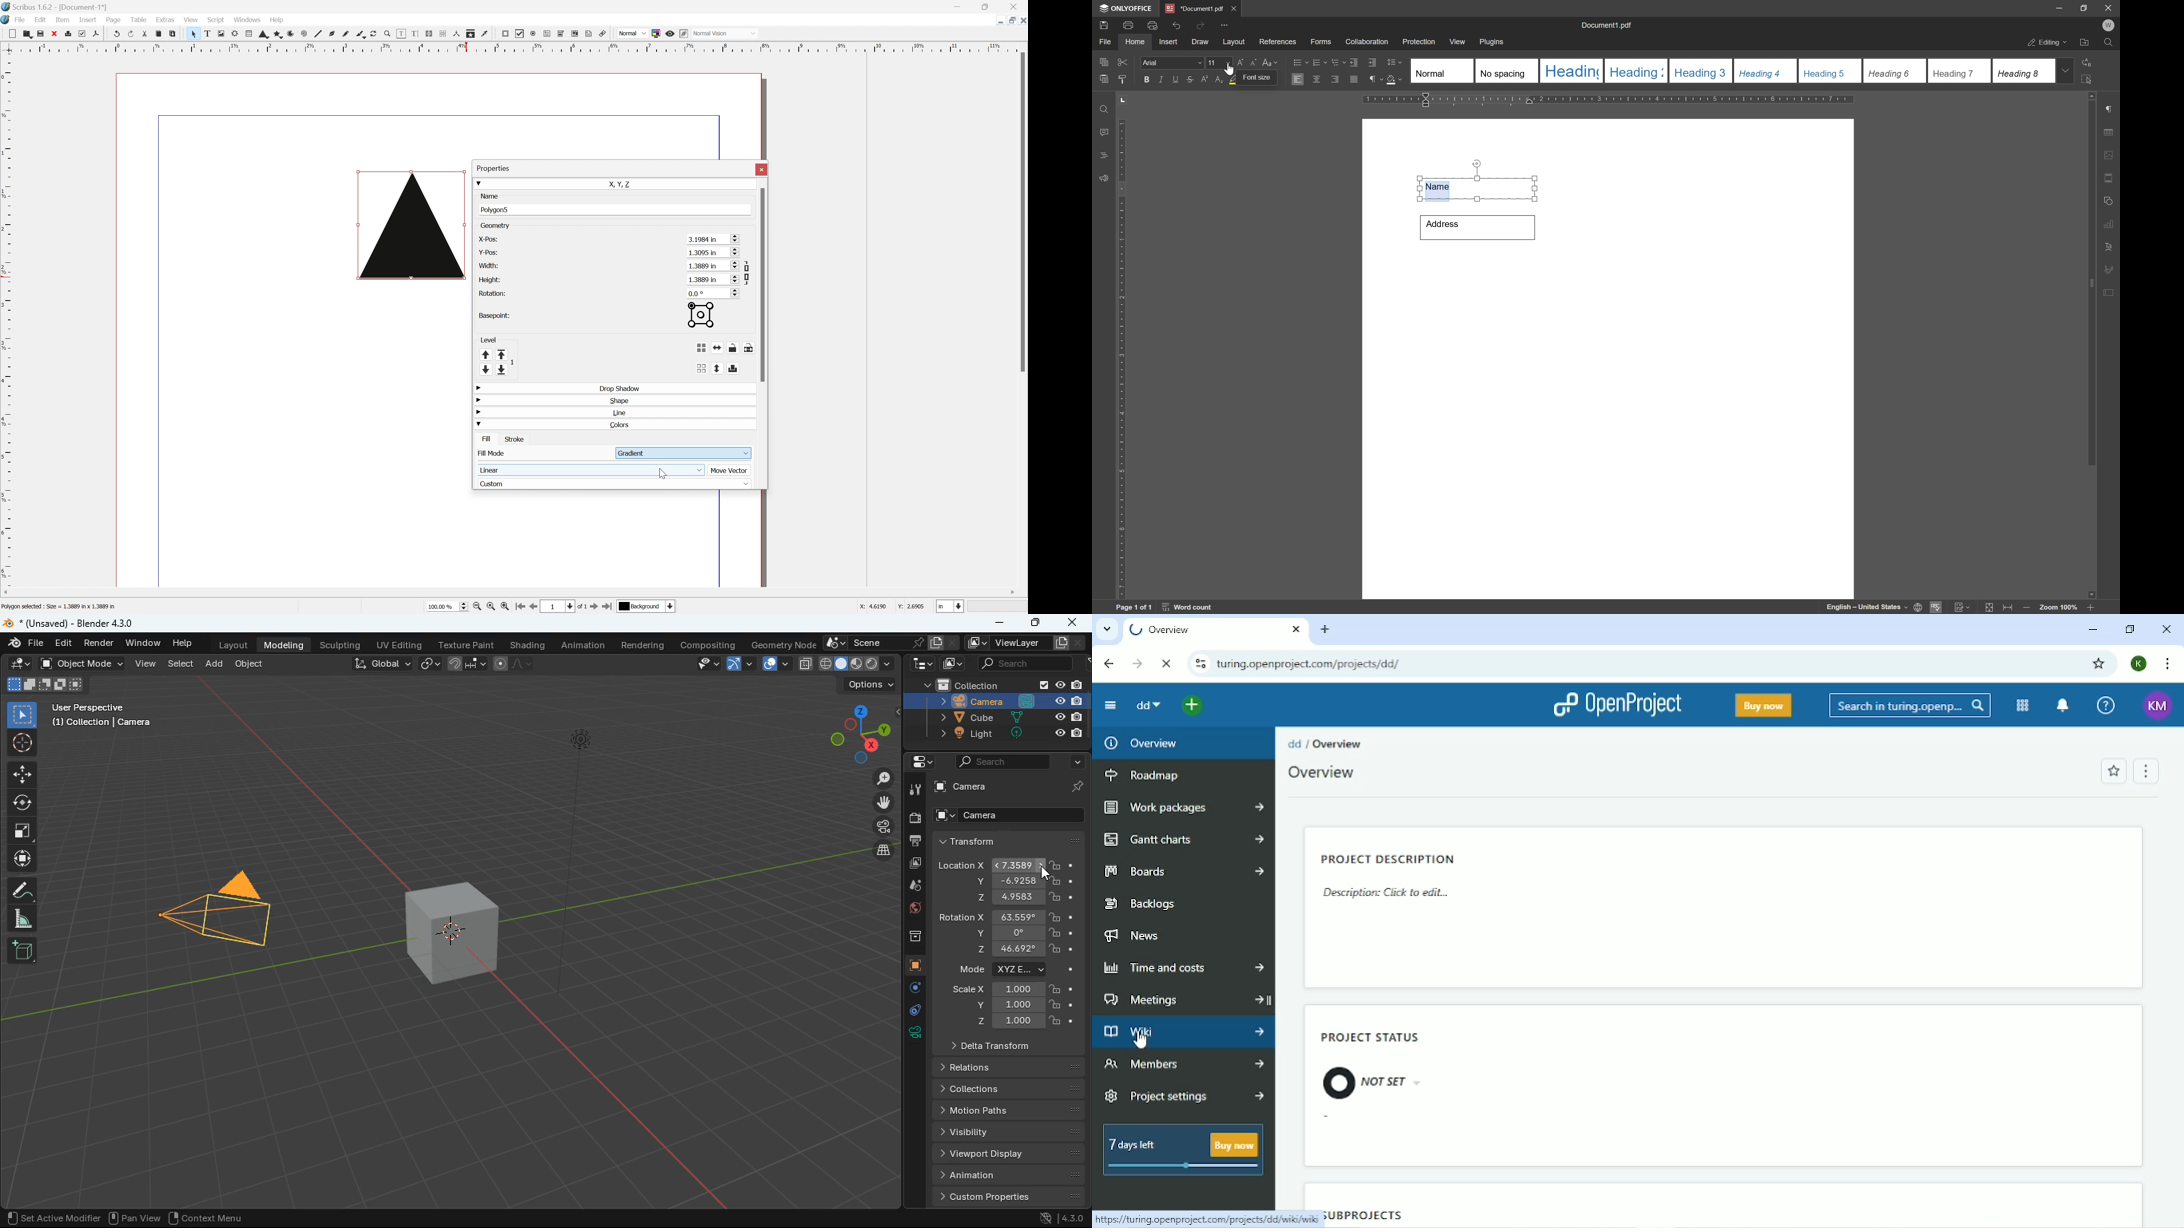 The image size is (2184, 1232). Describe the element at coordinates (260, 35) in the screenshot. I see `Shape` at that location.